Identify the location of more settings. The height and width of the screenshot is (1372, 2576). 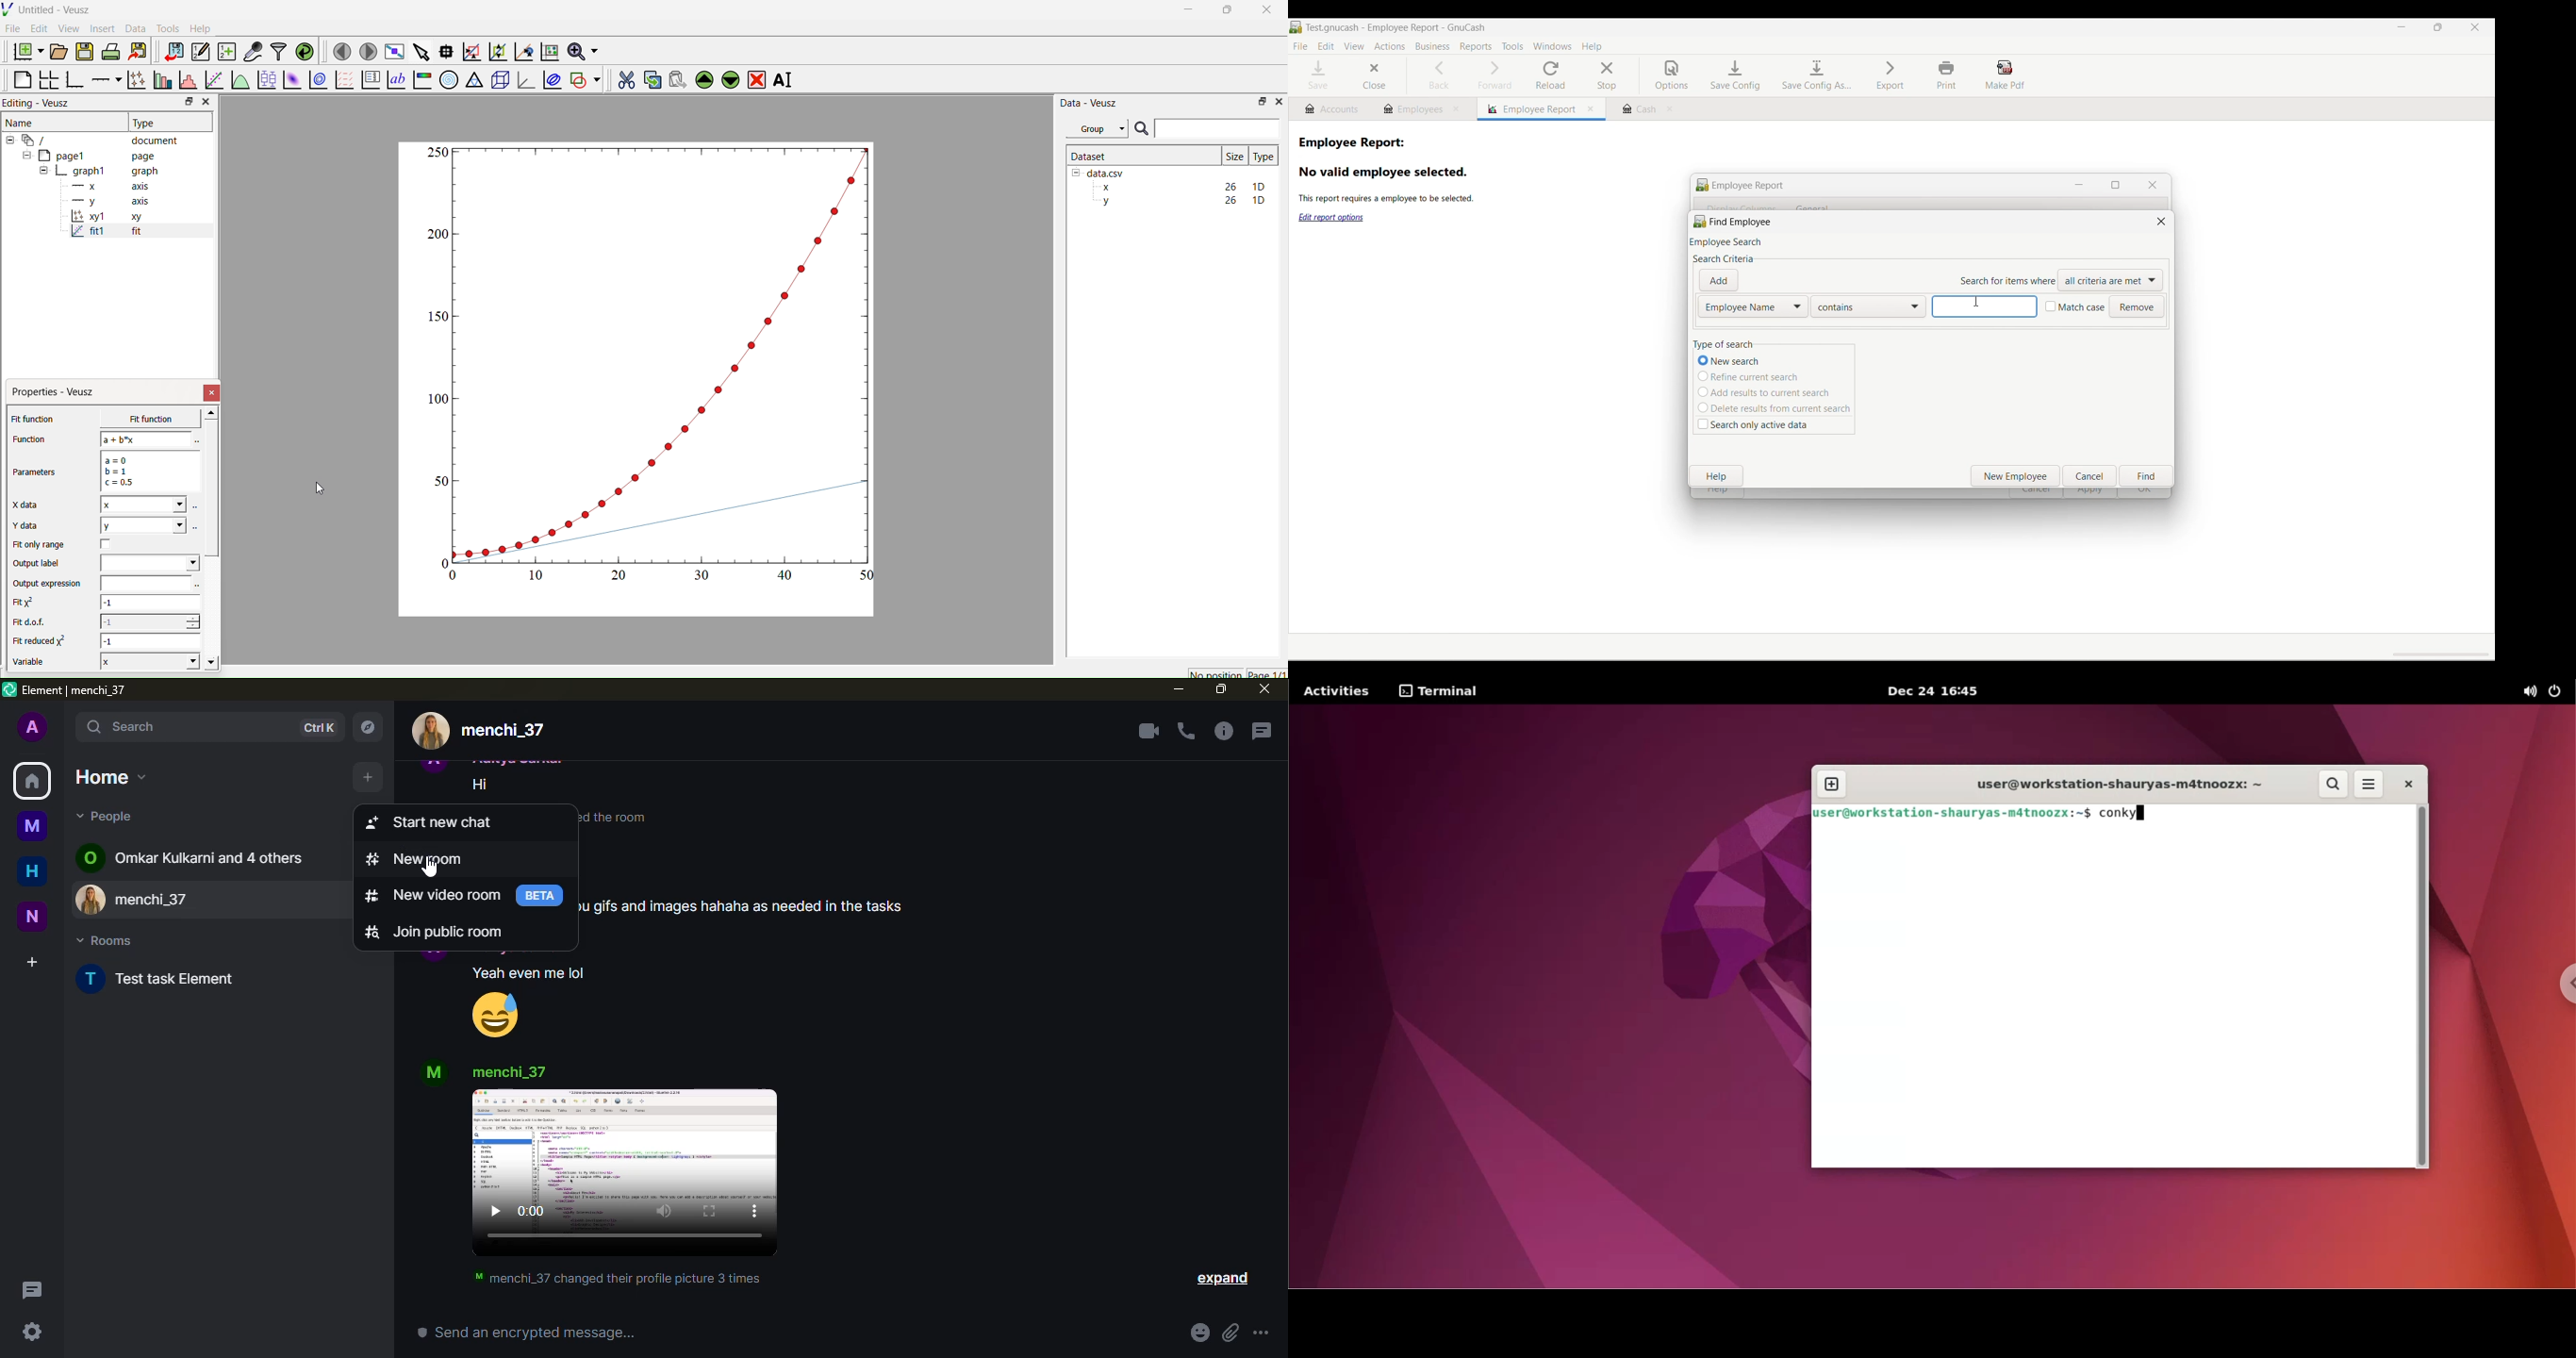
(1261, 1333).